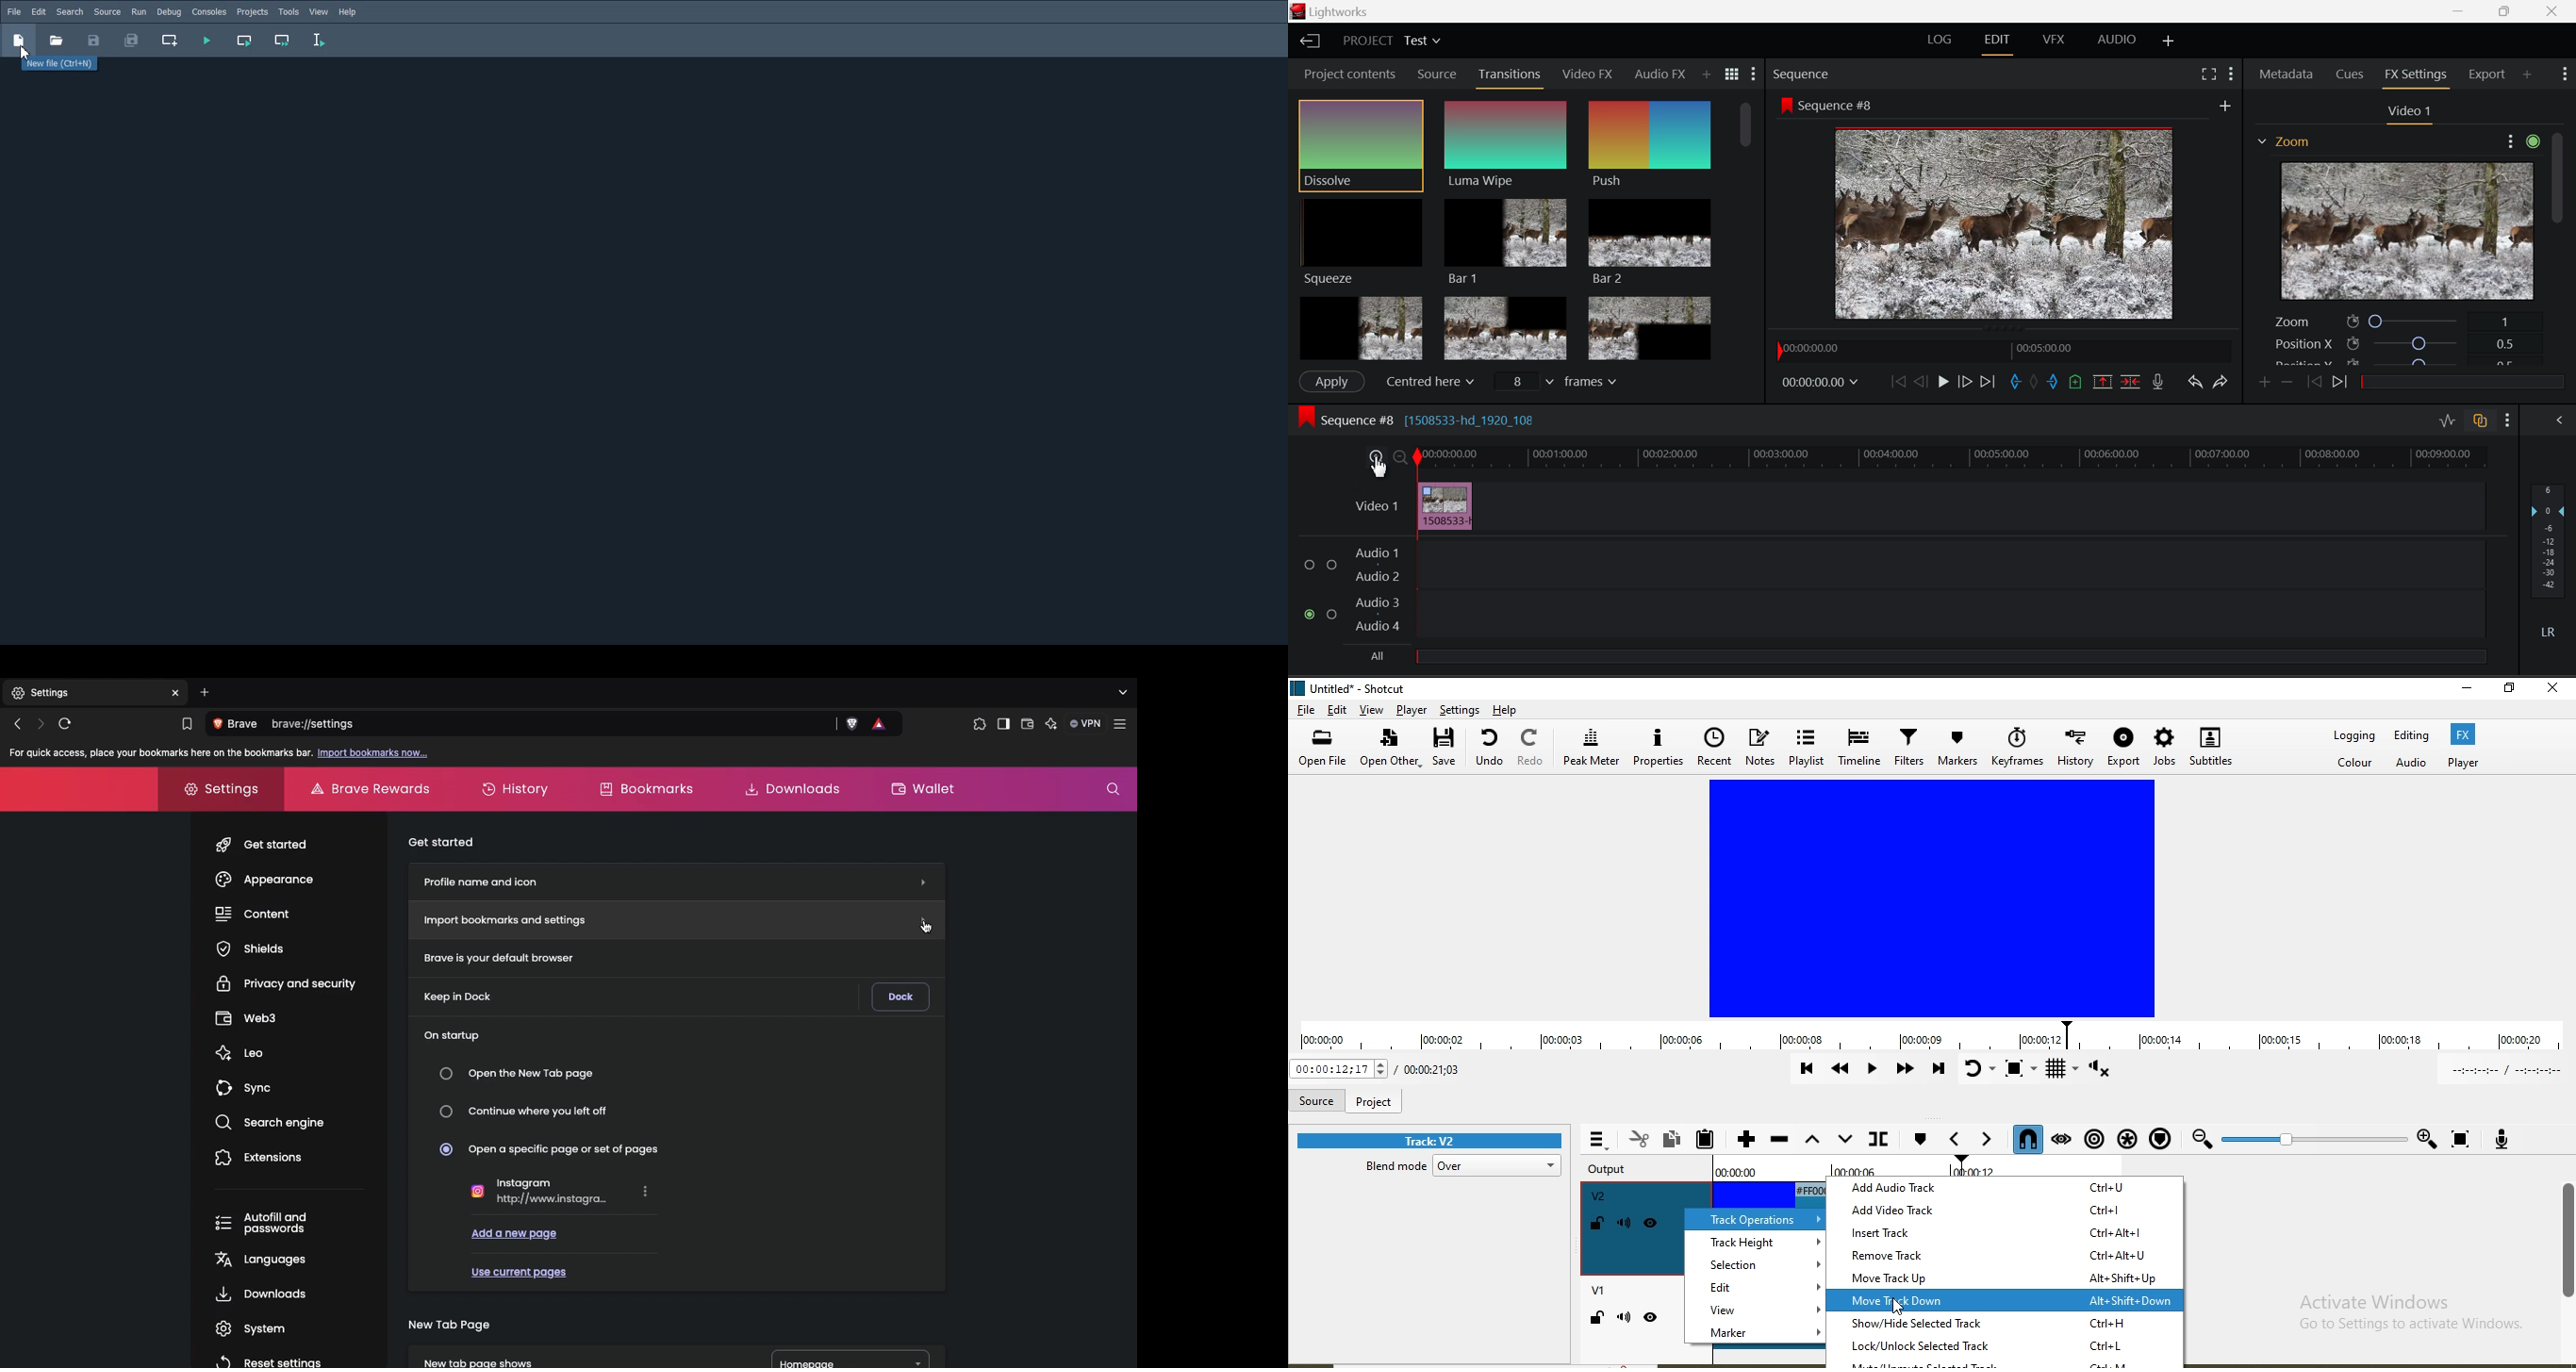 This screenshot has height=1372, width=2576. What do you see at coordinates (2008, 1301) in the screenshot?
I see `highlighted` at bounding box center [2008, 1301].